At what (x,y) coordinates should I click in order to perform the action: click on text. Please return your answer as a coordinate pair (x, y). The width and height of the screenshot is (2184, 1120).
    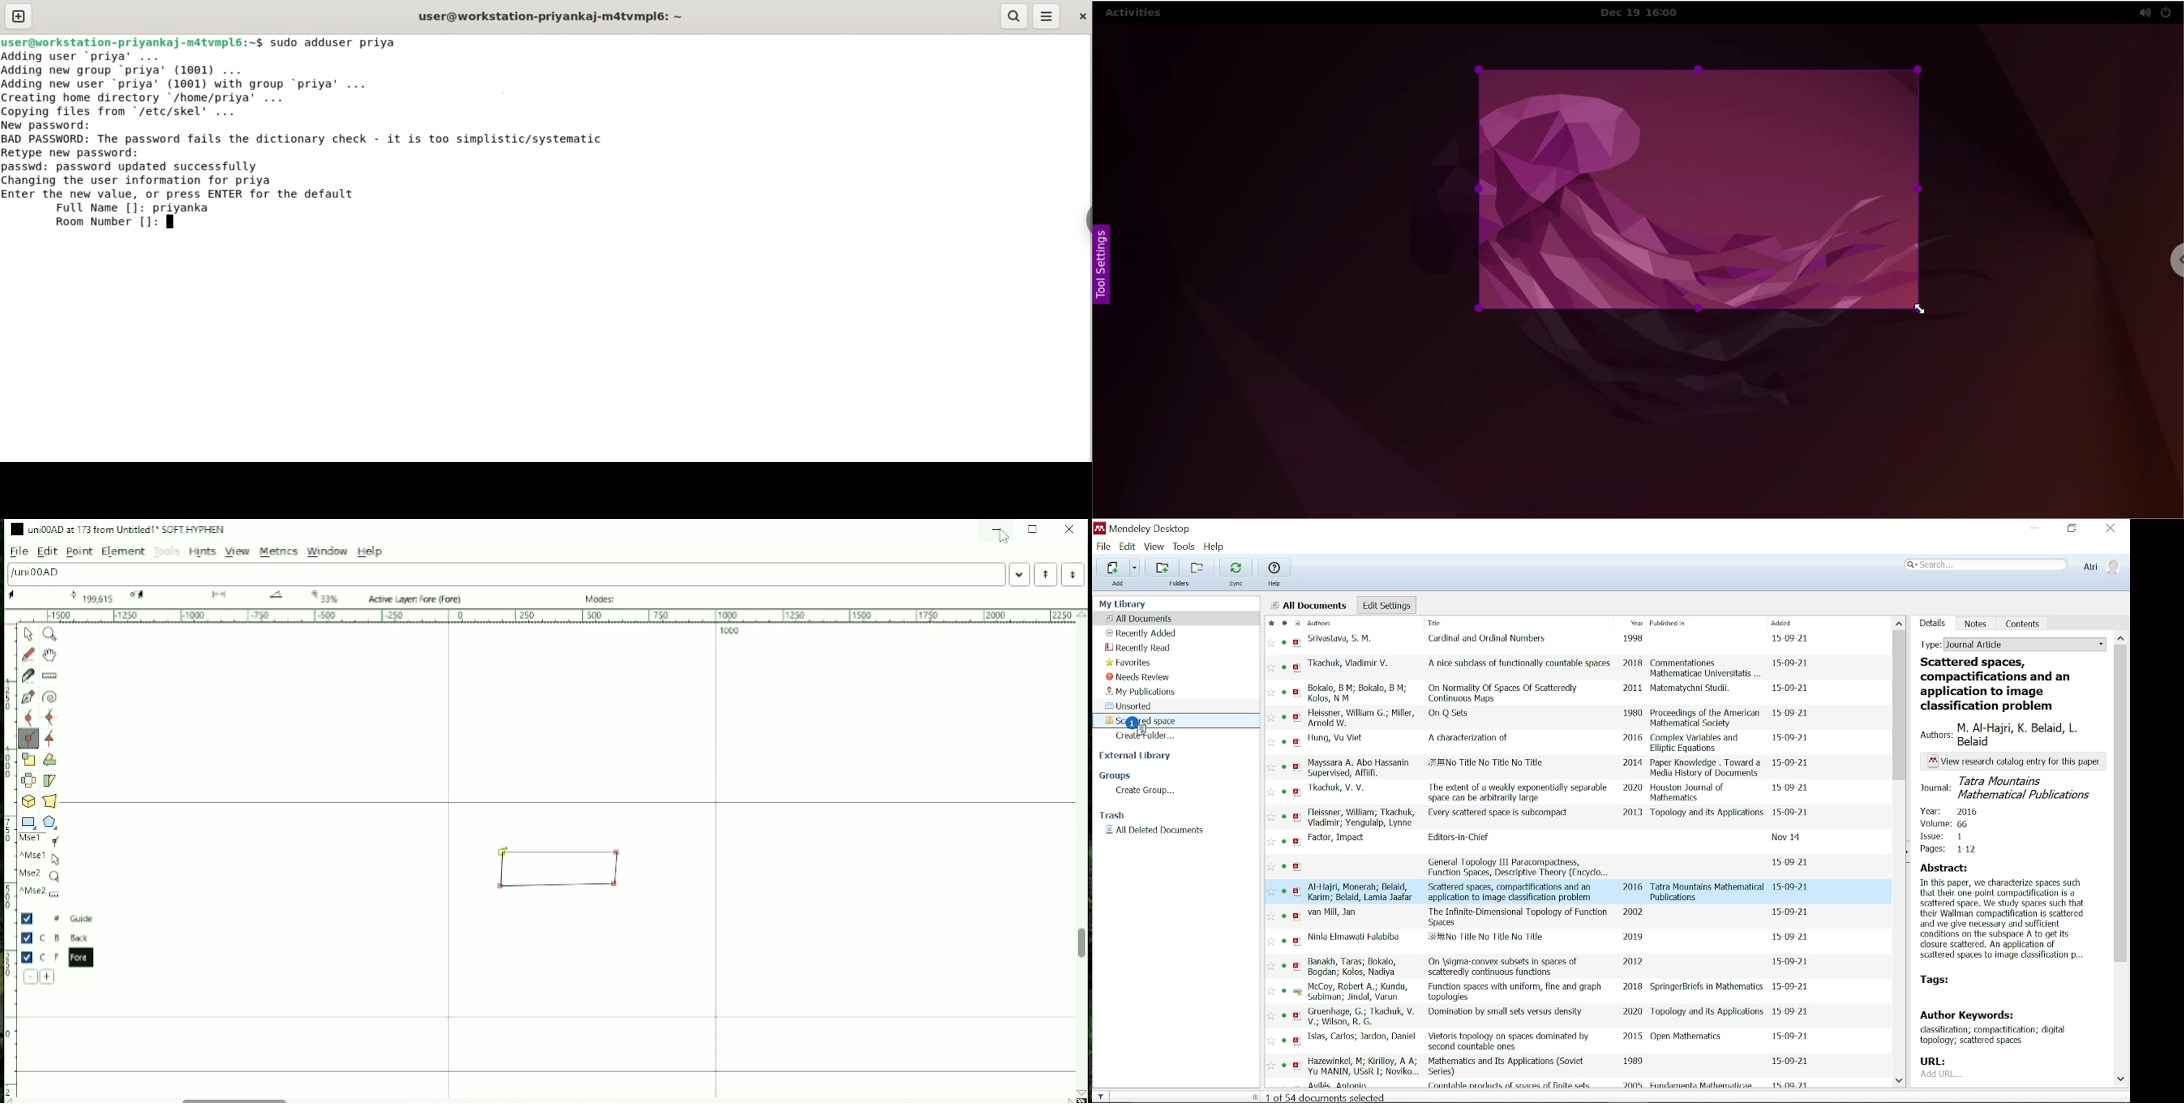
    Looking at the image, I should click on (2014, 762).